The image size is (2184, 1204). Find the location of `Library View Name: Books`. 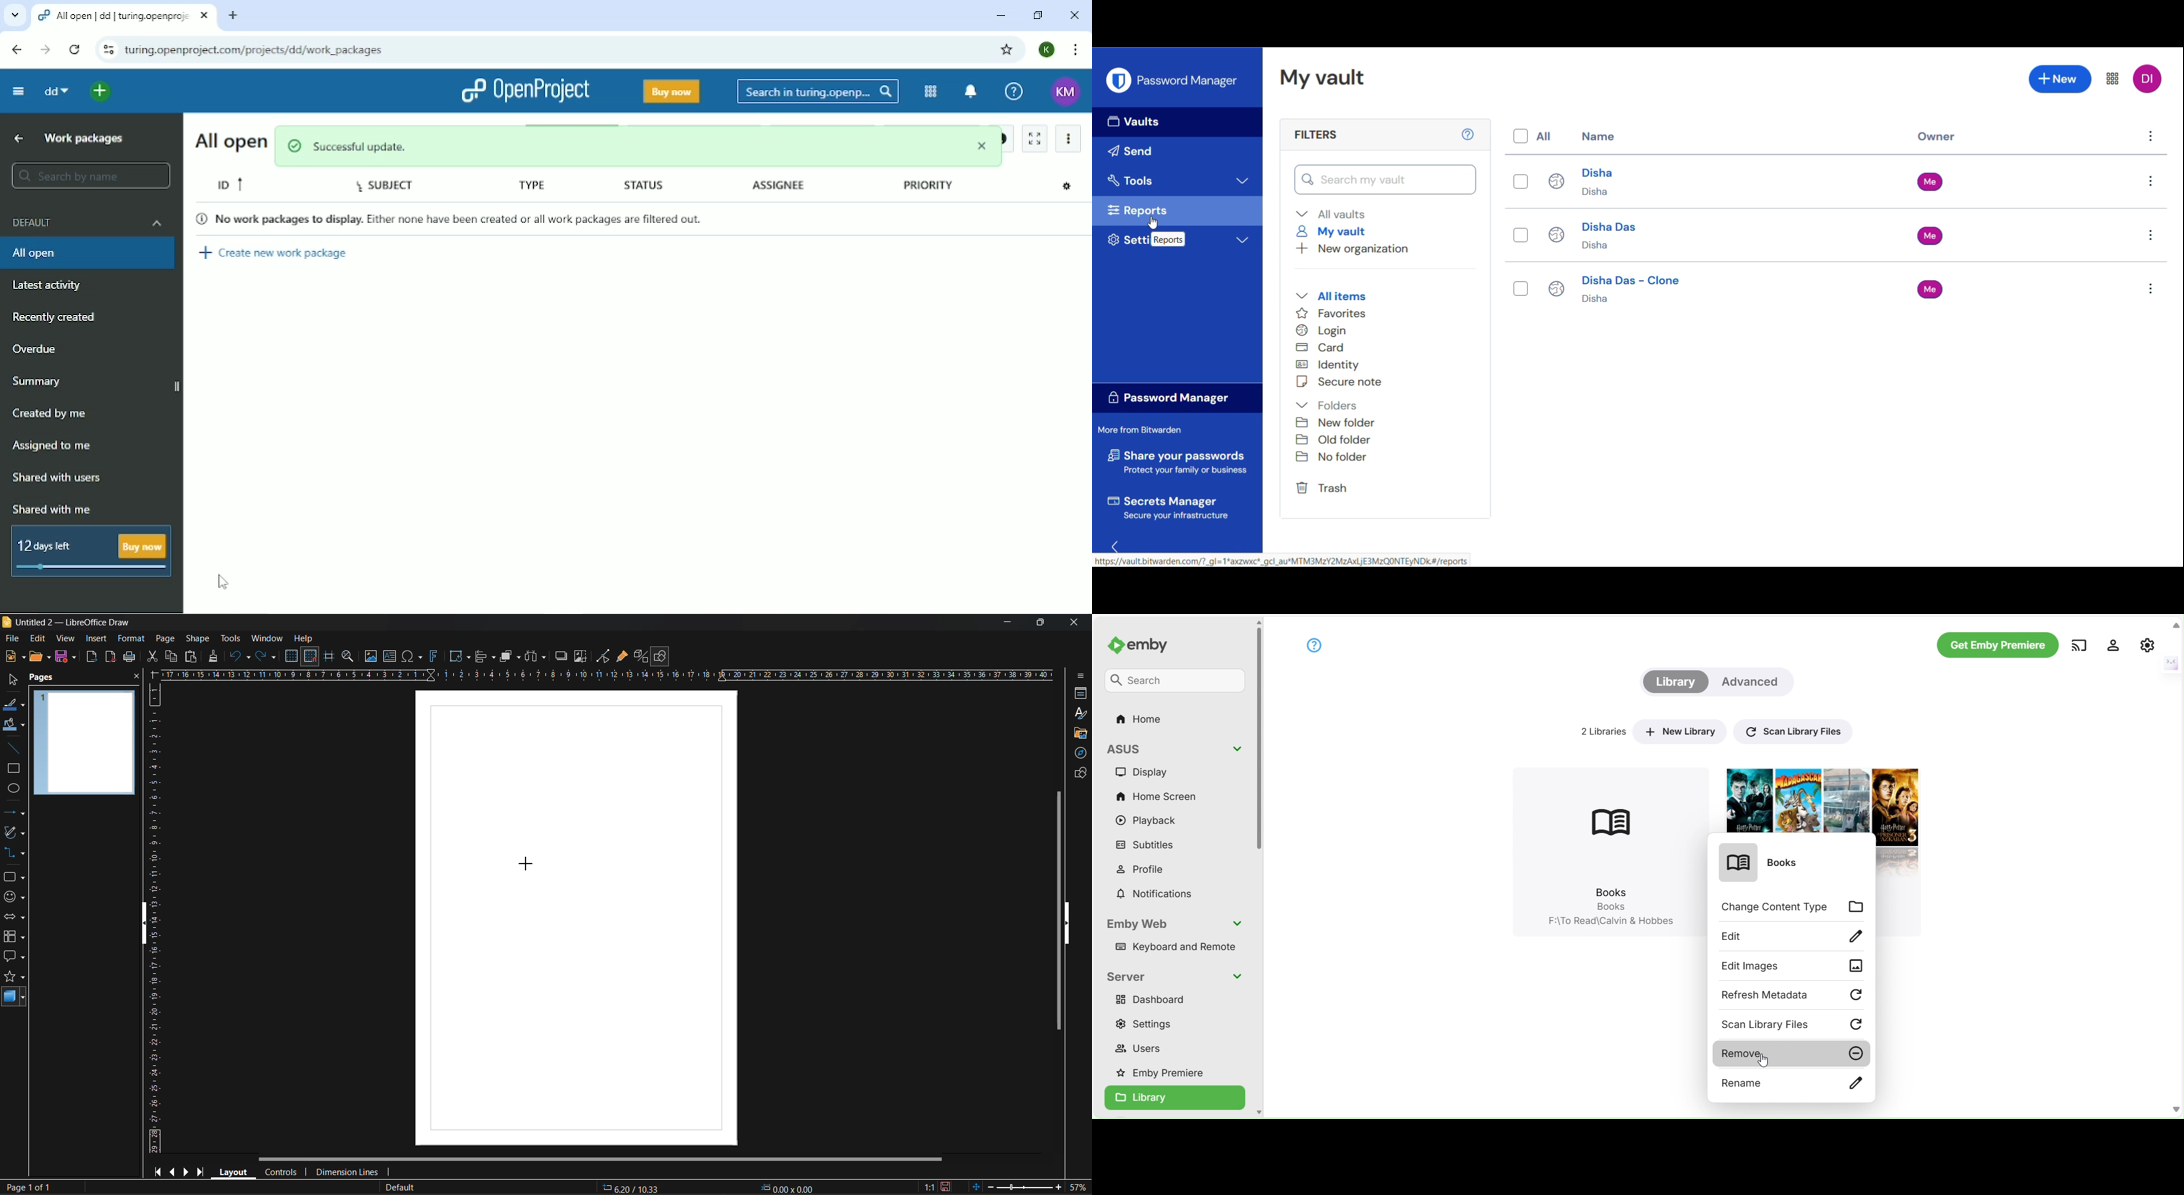

Library View Name: Books is located at coordinates (1769, 866).